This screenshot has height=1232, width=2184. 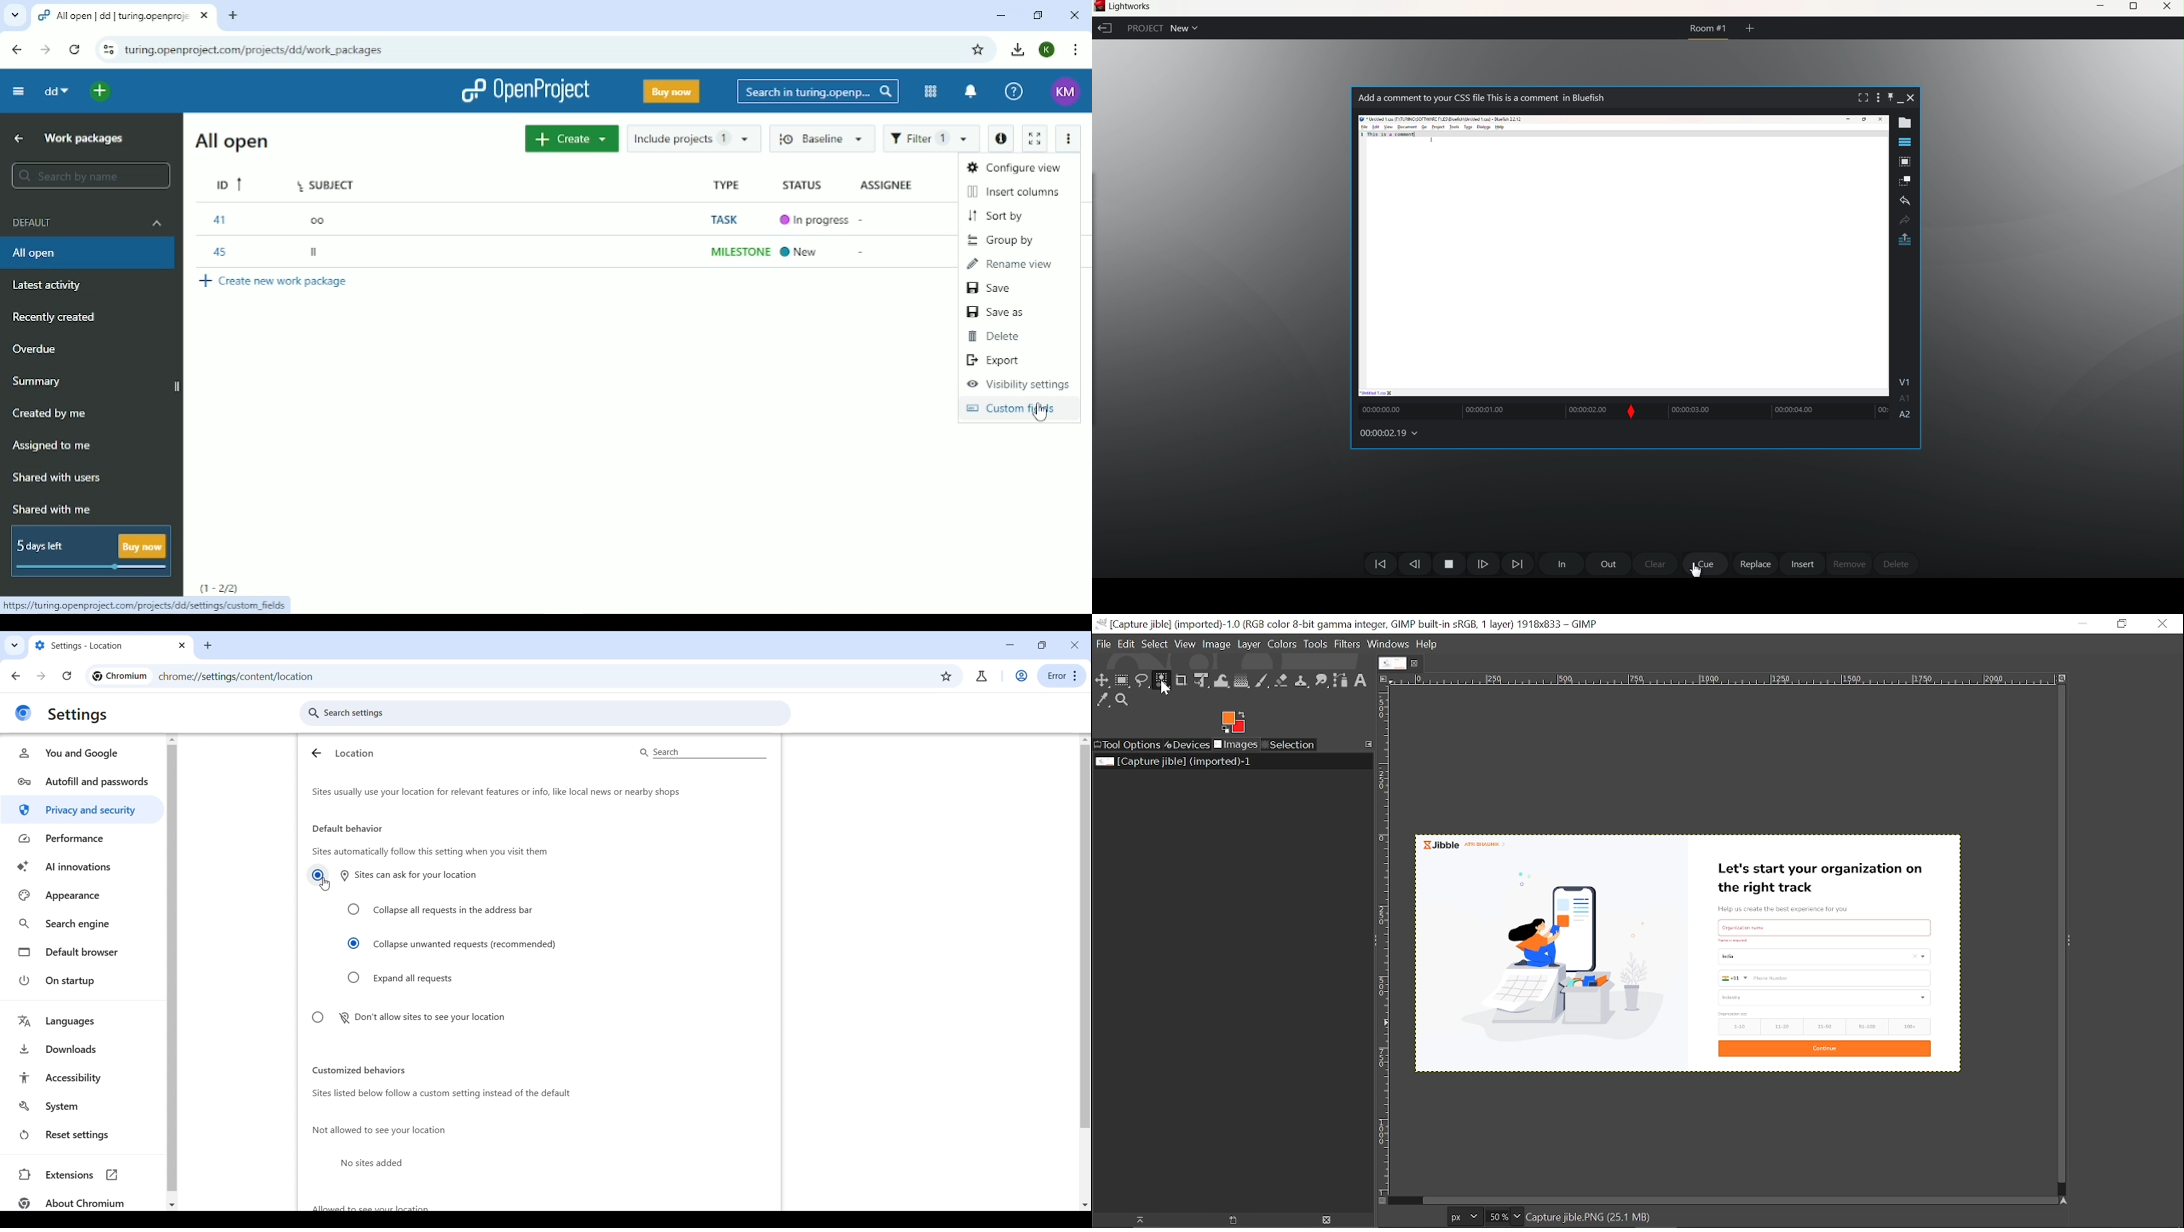 What do you see at coordinates (1005, 240) in the screenshot?
I see `Group by` at bounding box center [1005, 240].